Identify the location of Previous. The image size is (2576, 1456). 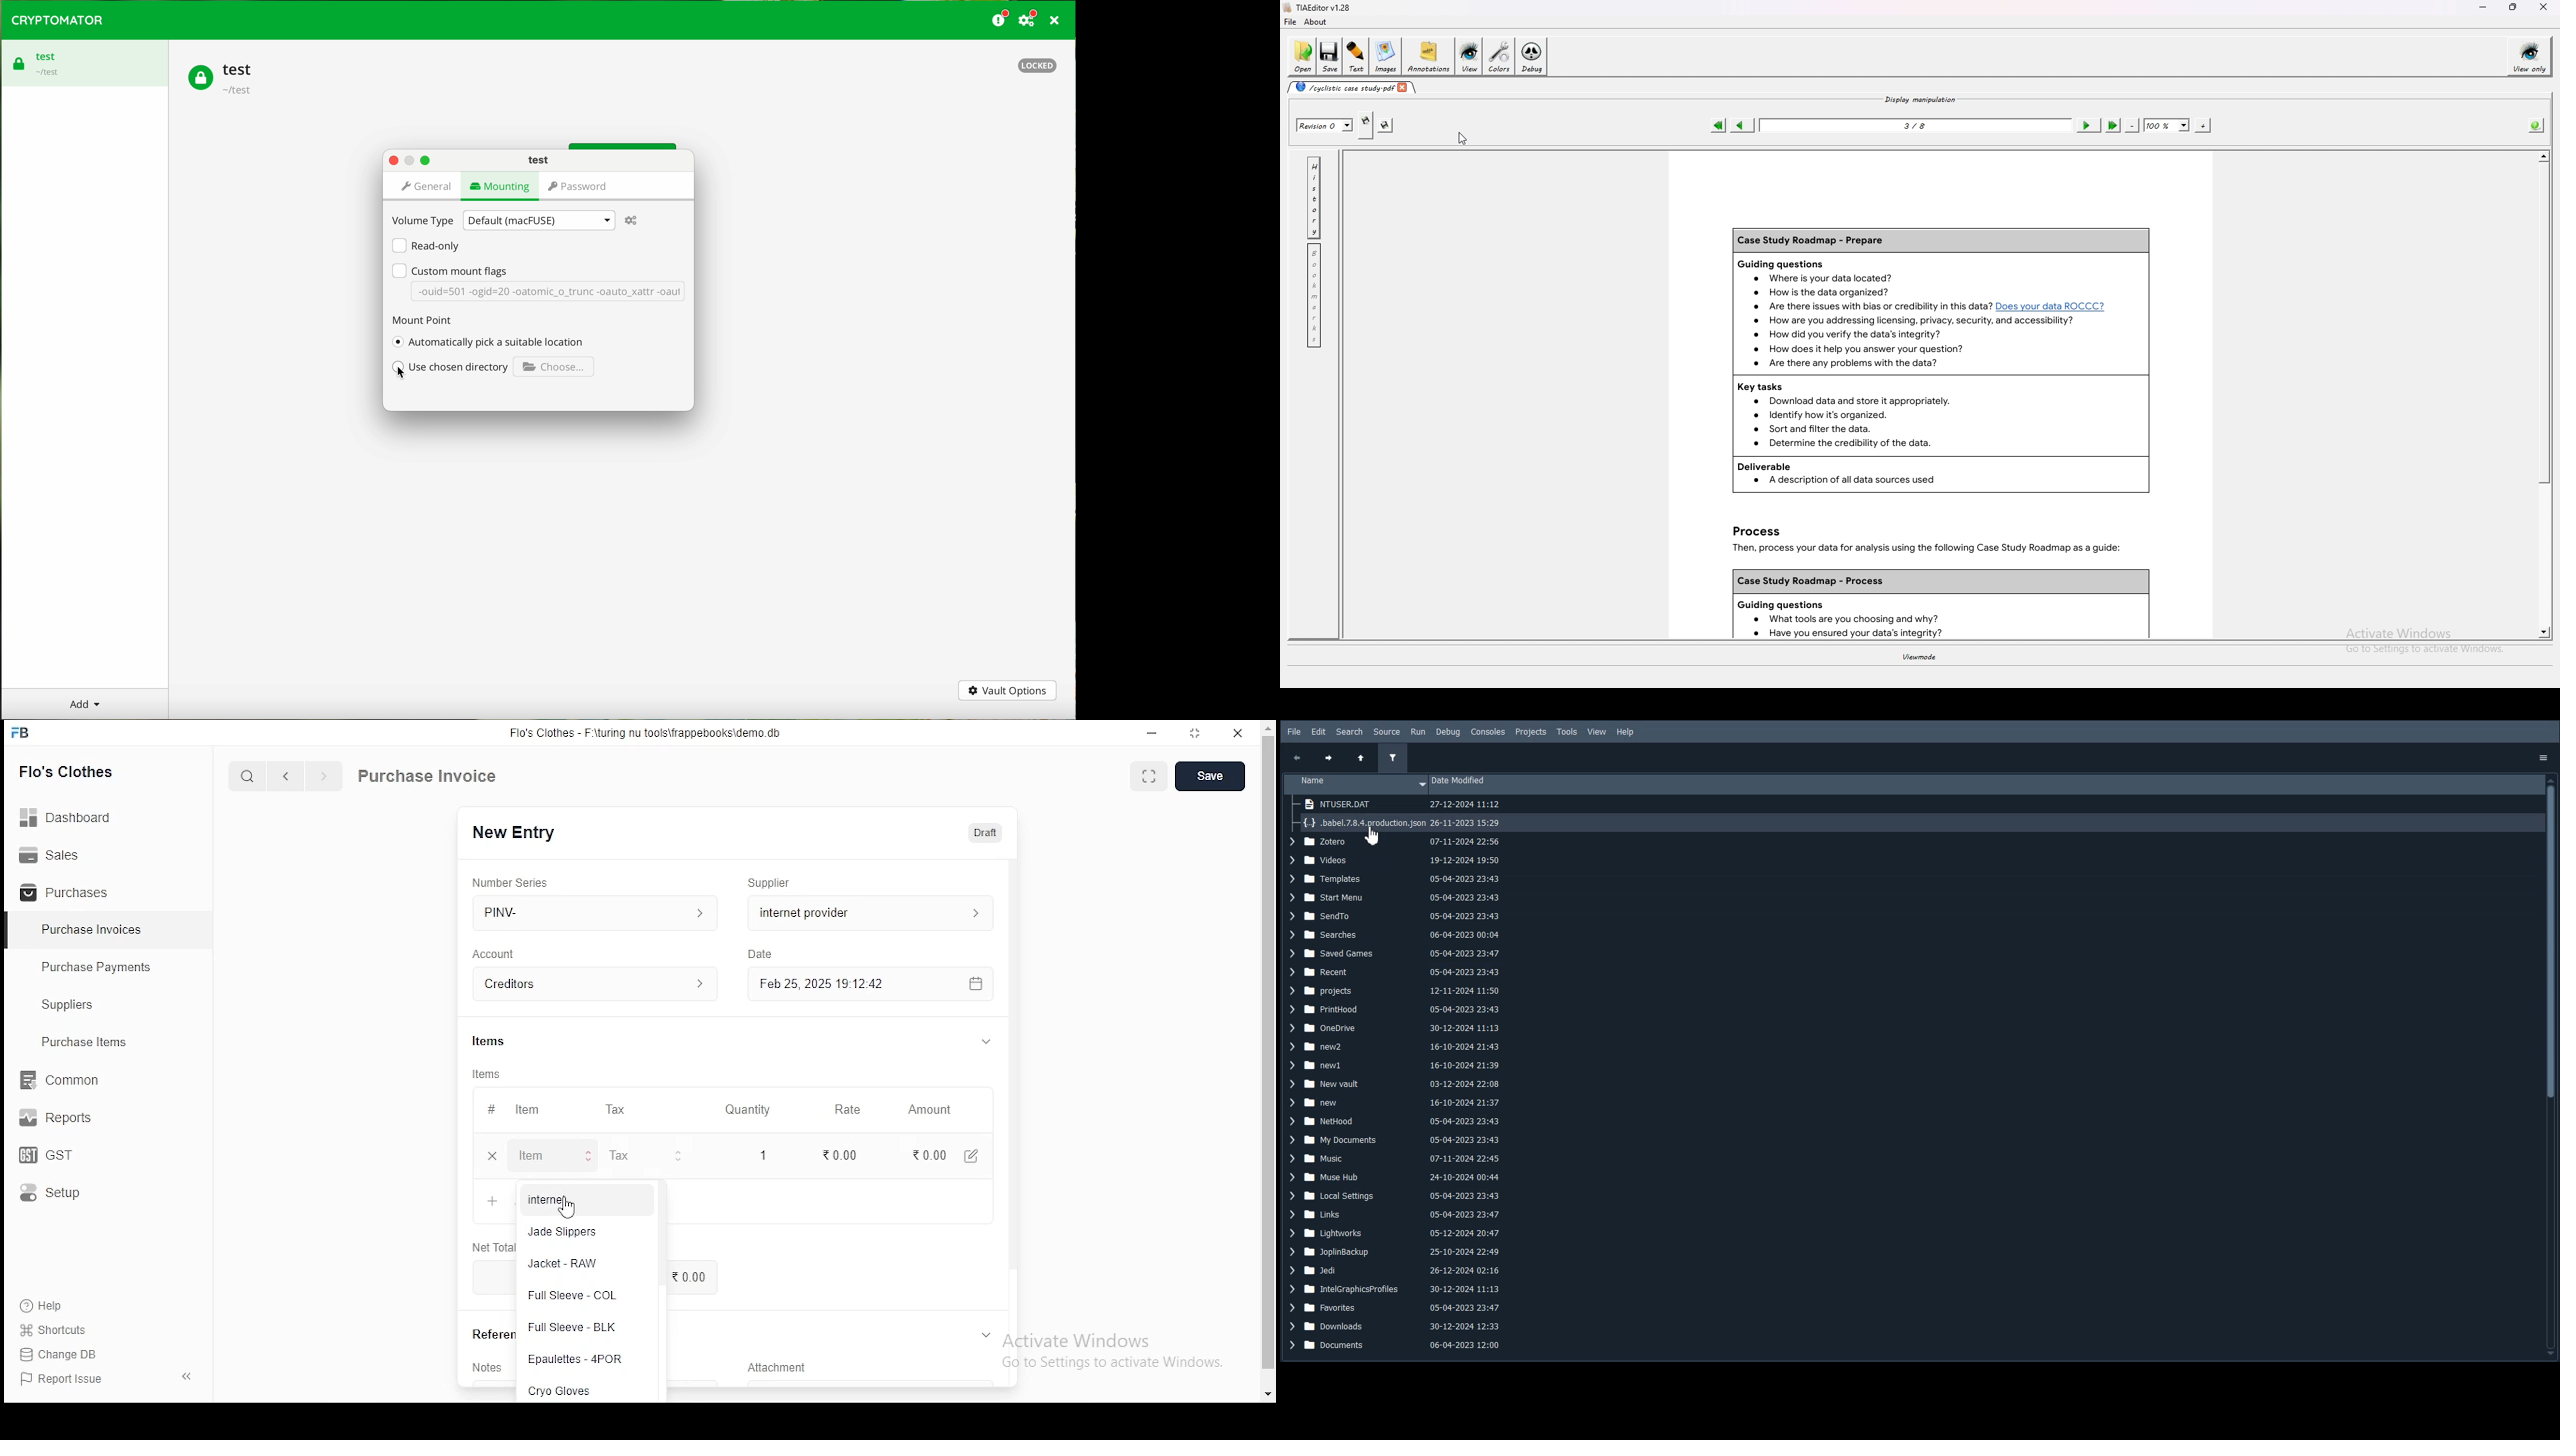
(1297, 758).